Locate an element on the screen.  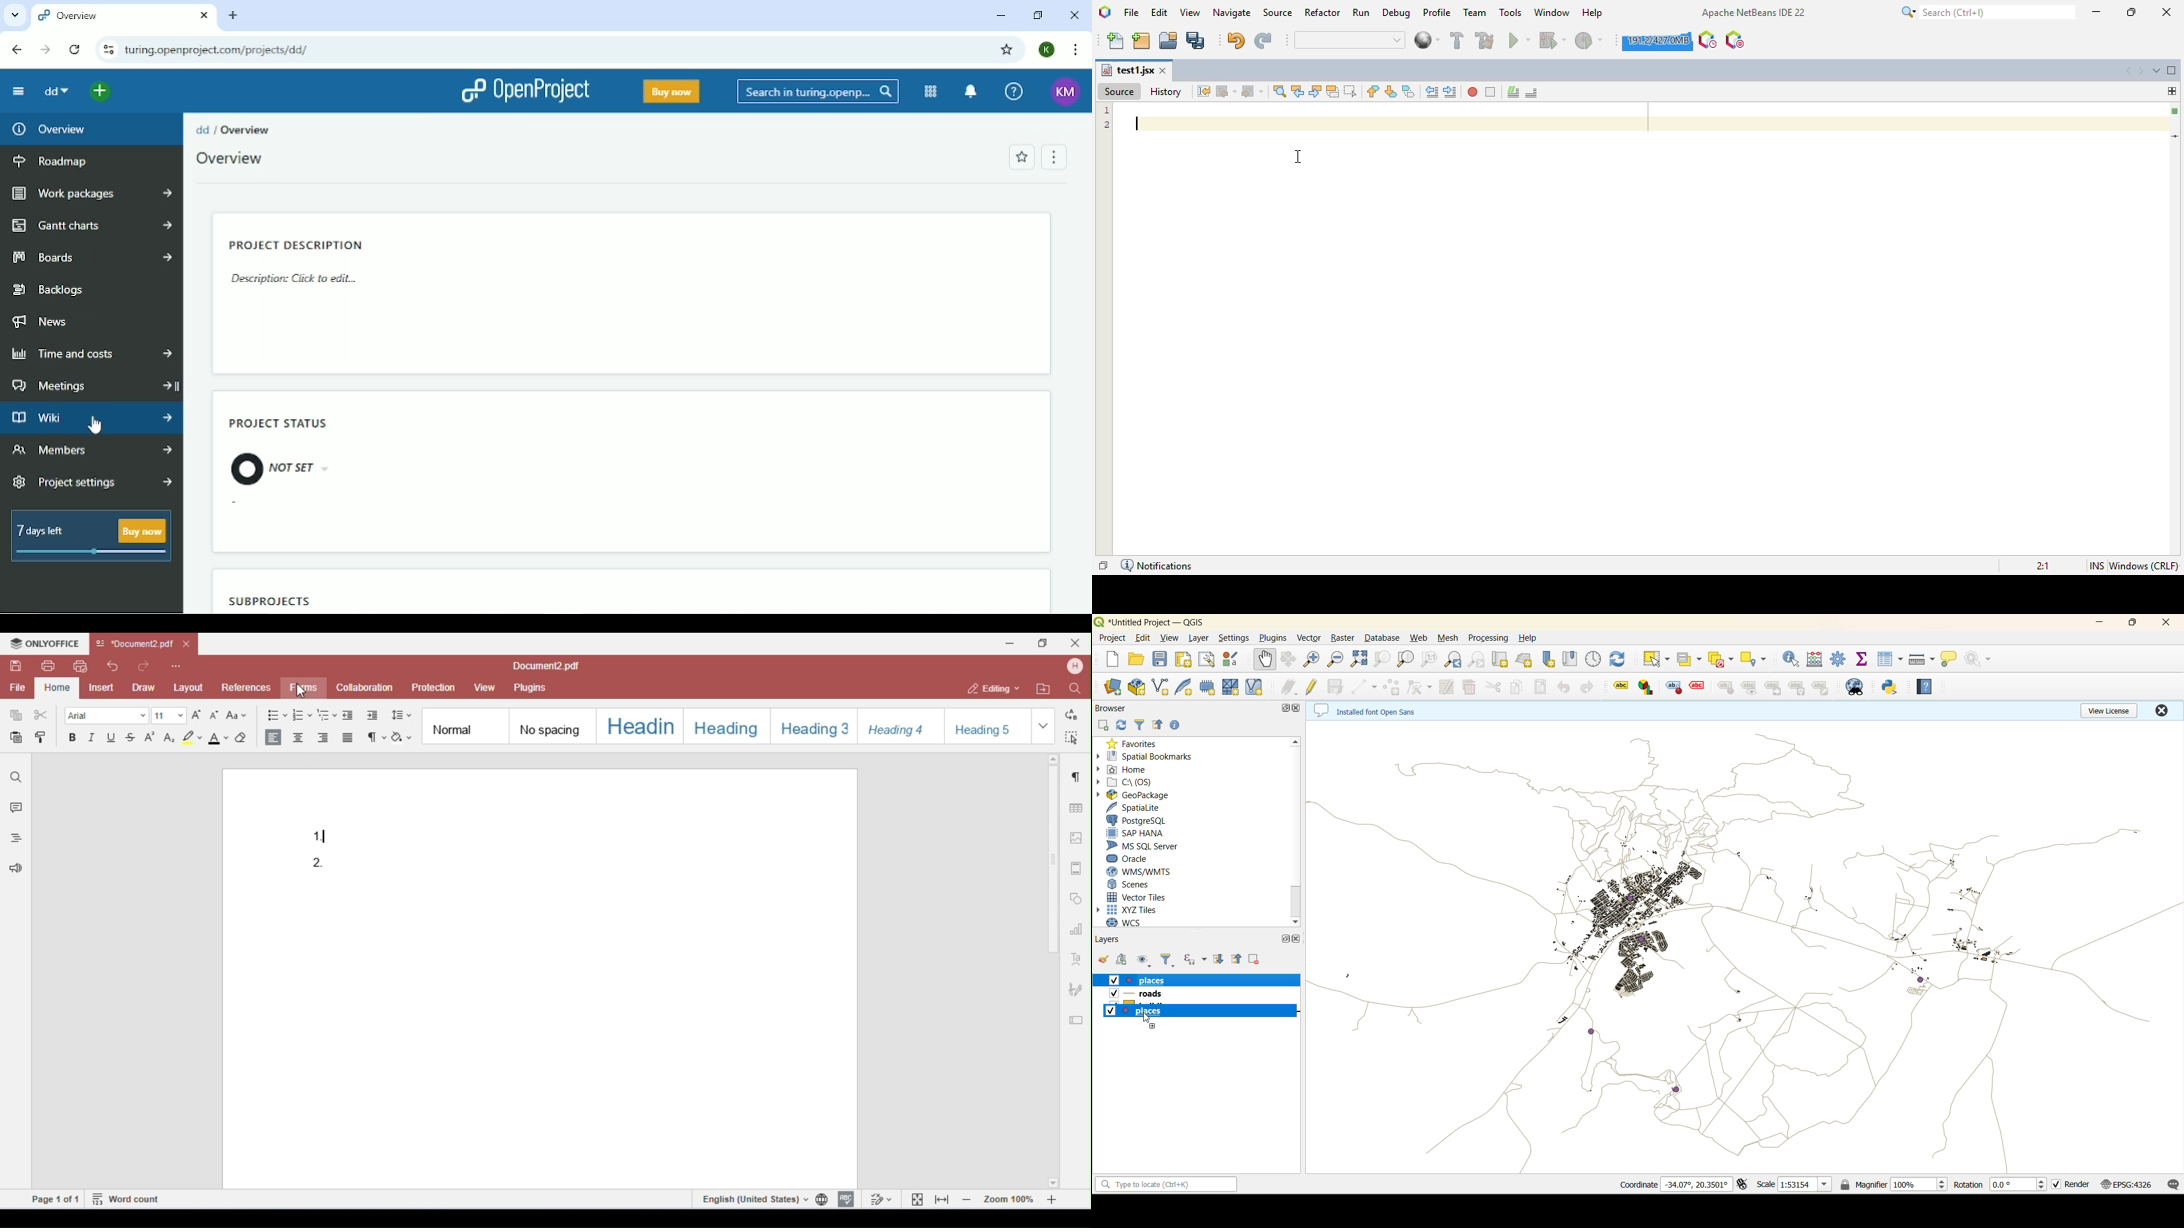
Roadmap is located at coordinates (55, 161).